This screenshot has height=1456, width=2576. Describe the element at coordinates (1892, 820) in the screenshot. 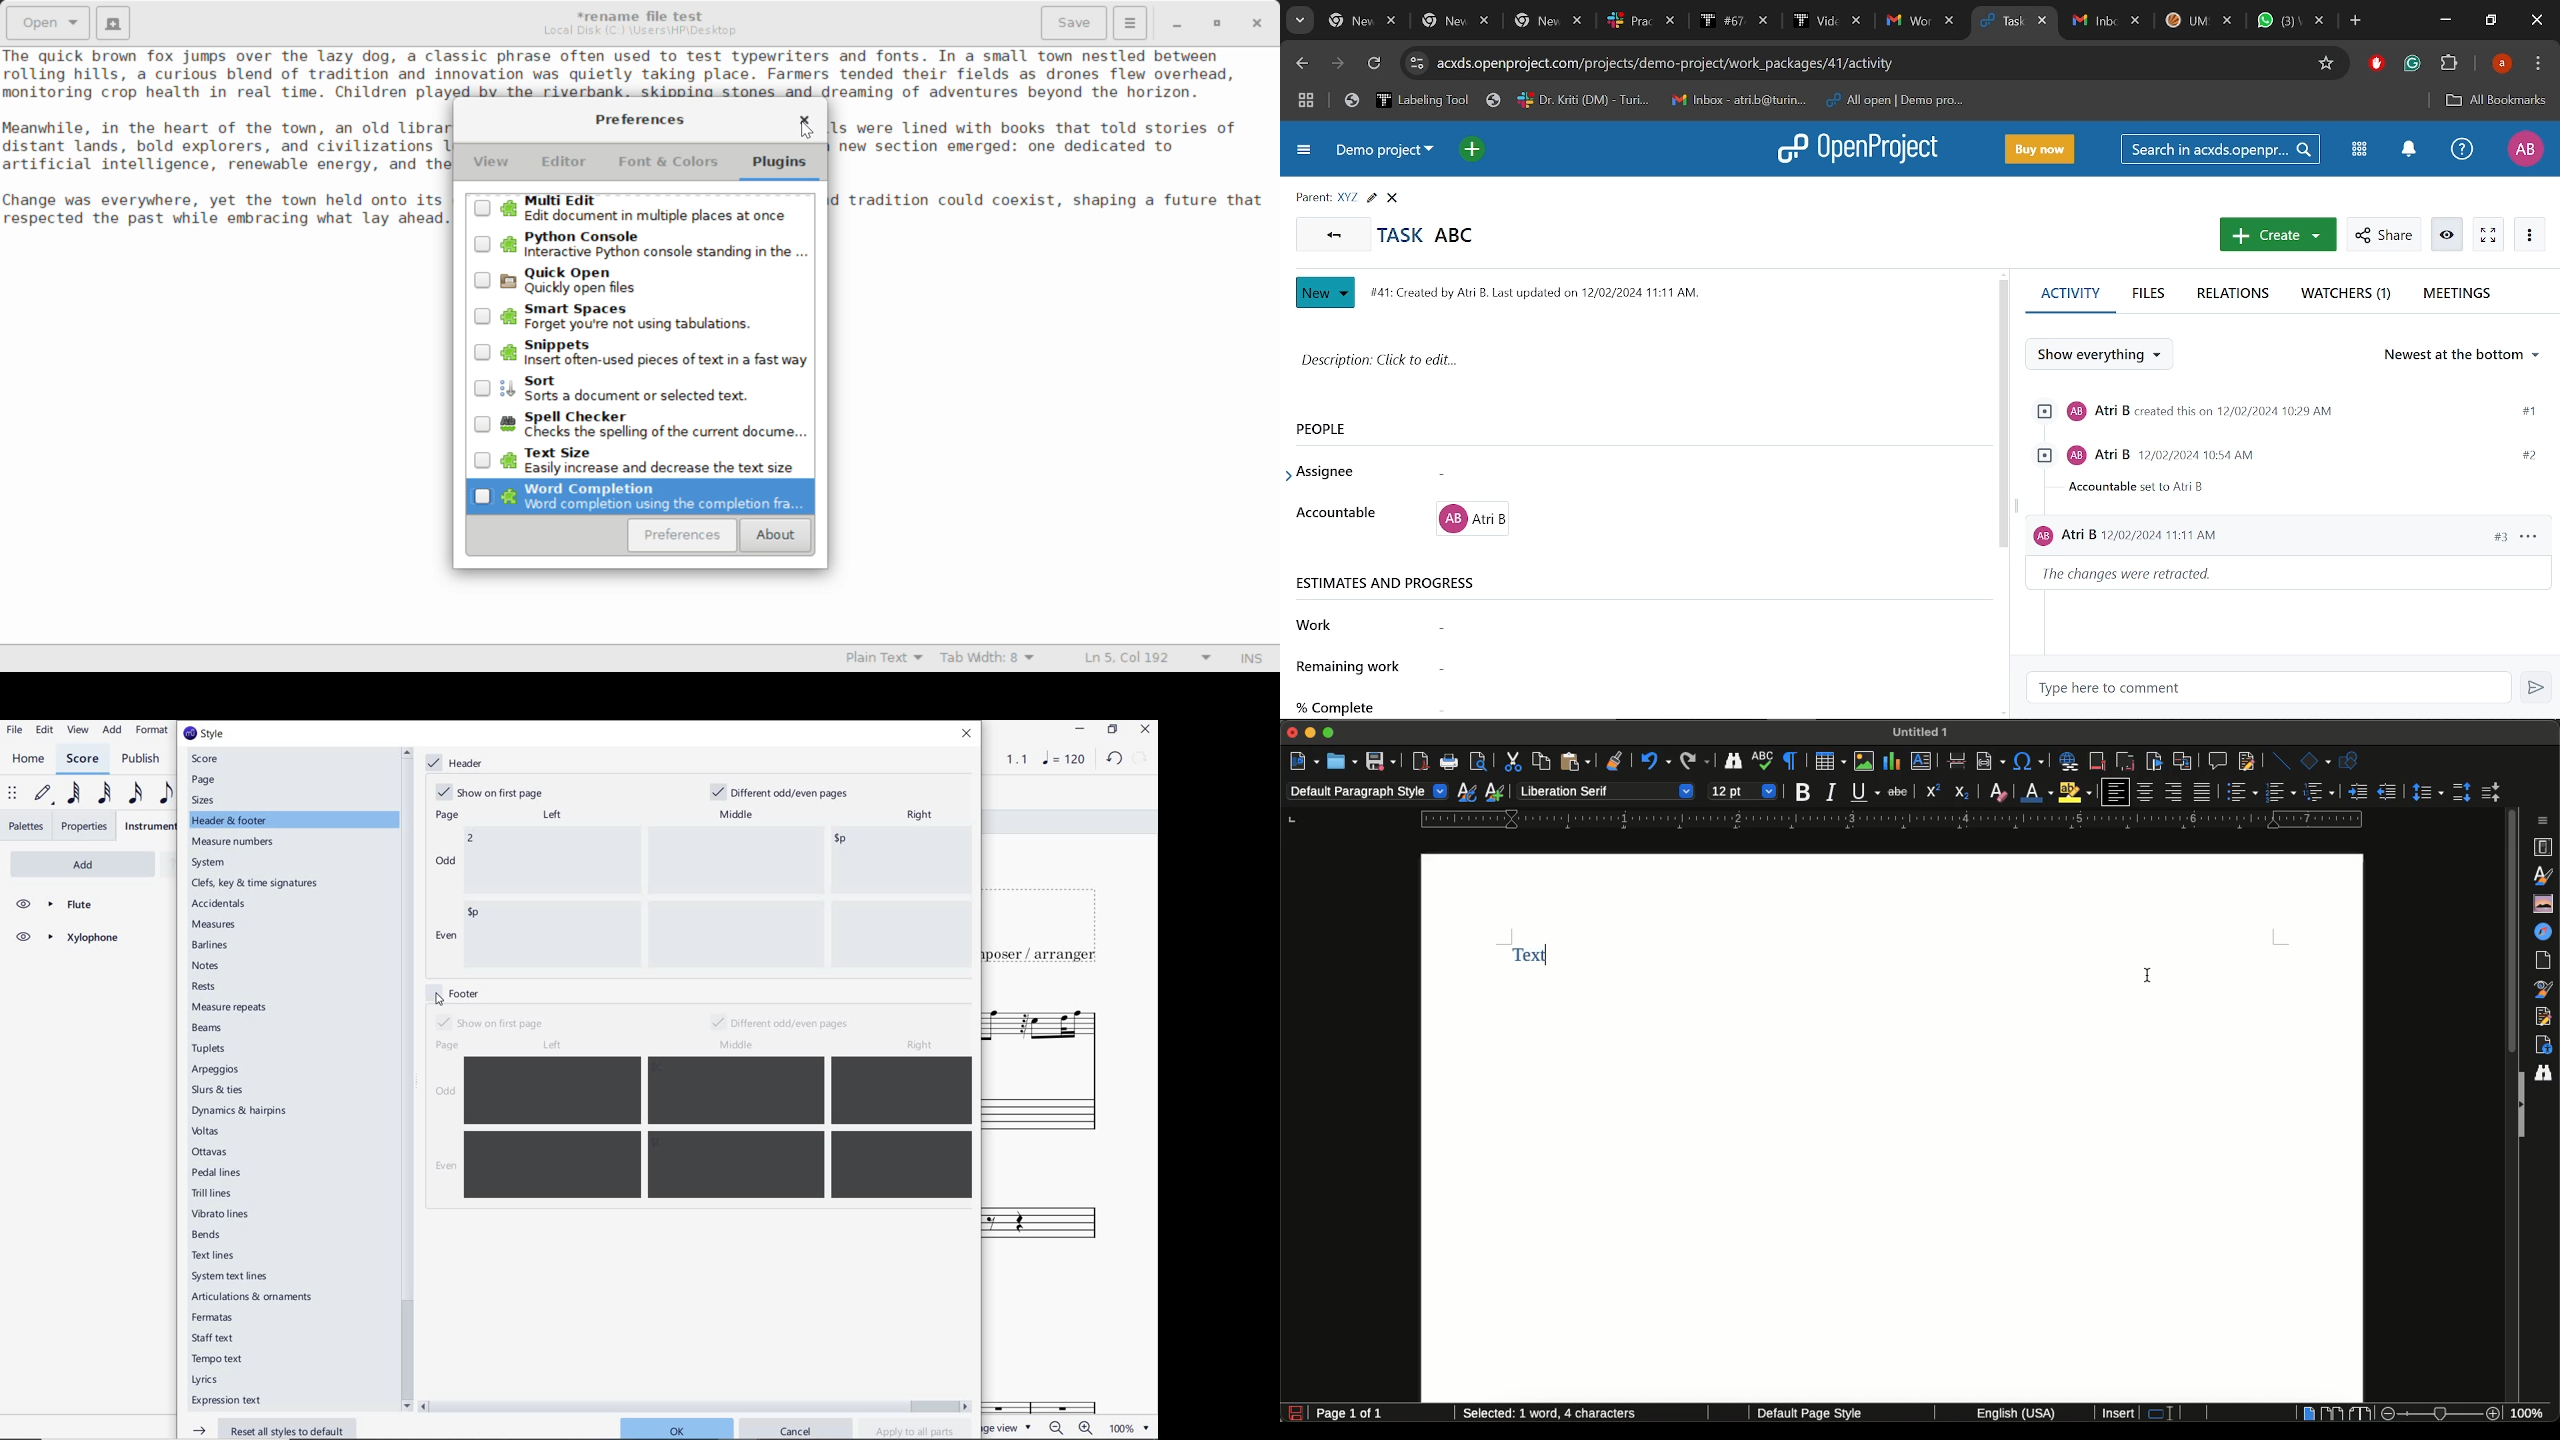

I see `Ruler` at that location.